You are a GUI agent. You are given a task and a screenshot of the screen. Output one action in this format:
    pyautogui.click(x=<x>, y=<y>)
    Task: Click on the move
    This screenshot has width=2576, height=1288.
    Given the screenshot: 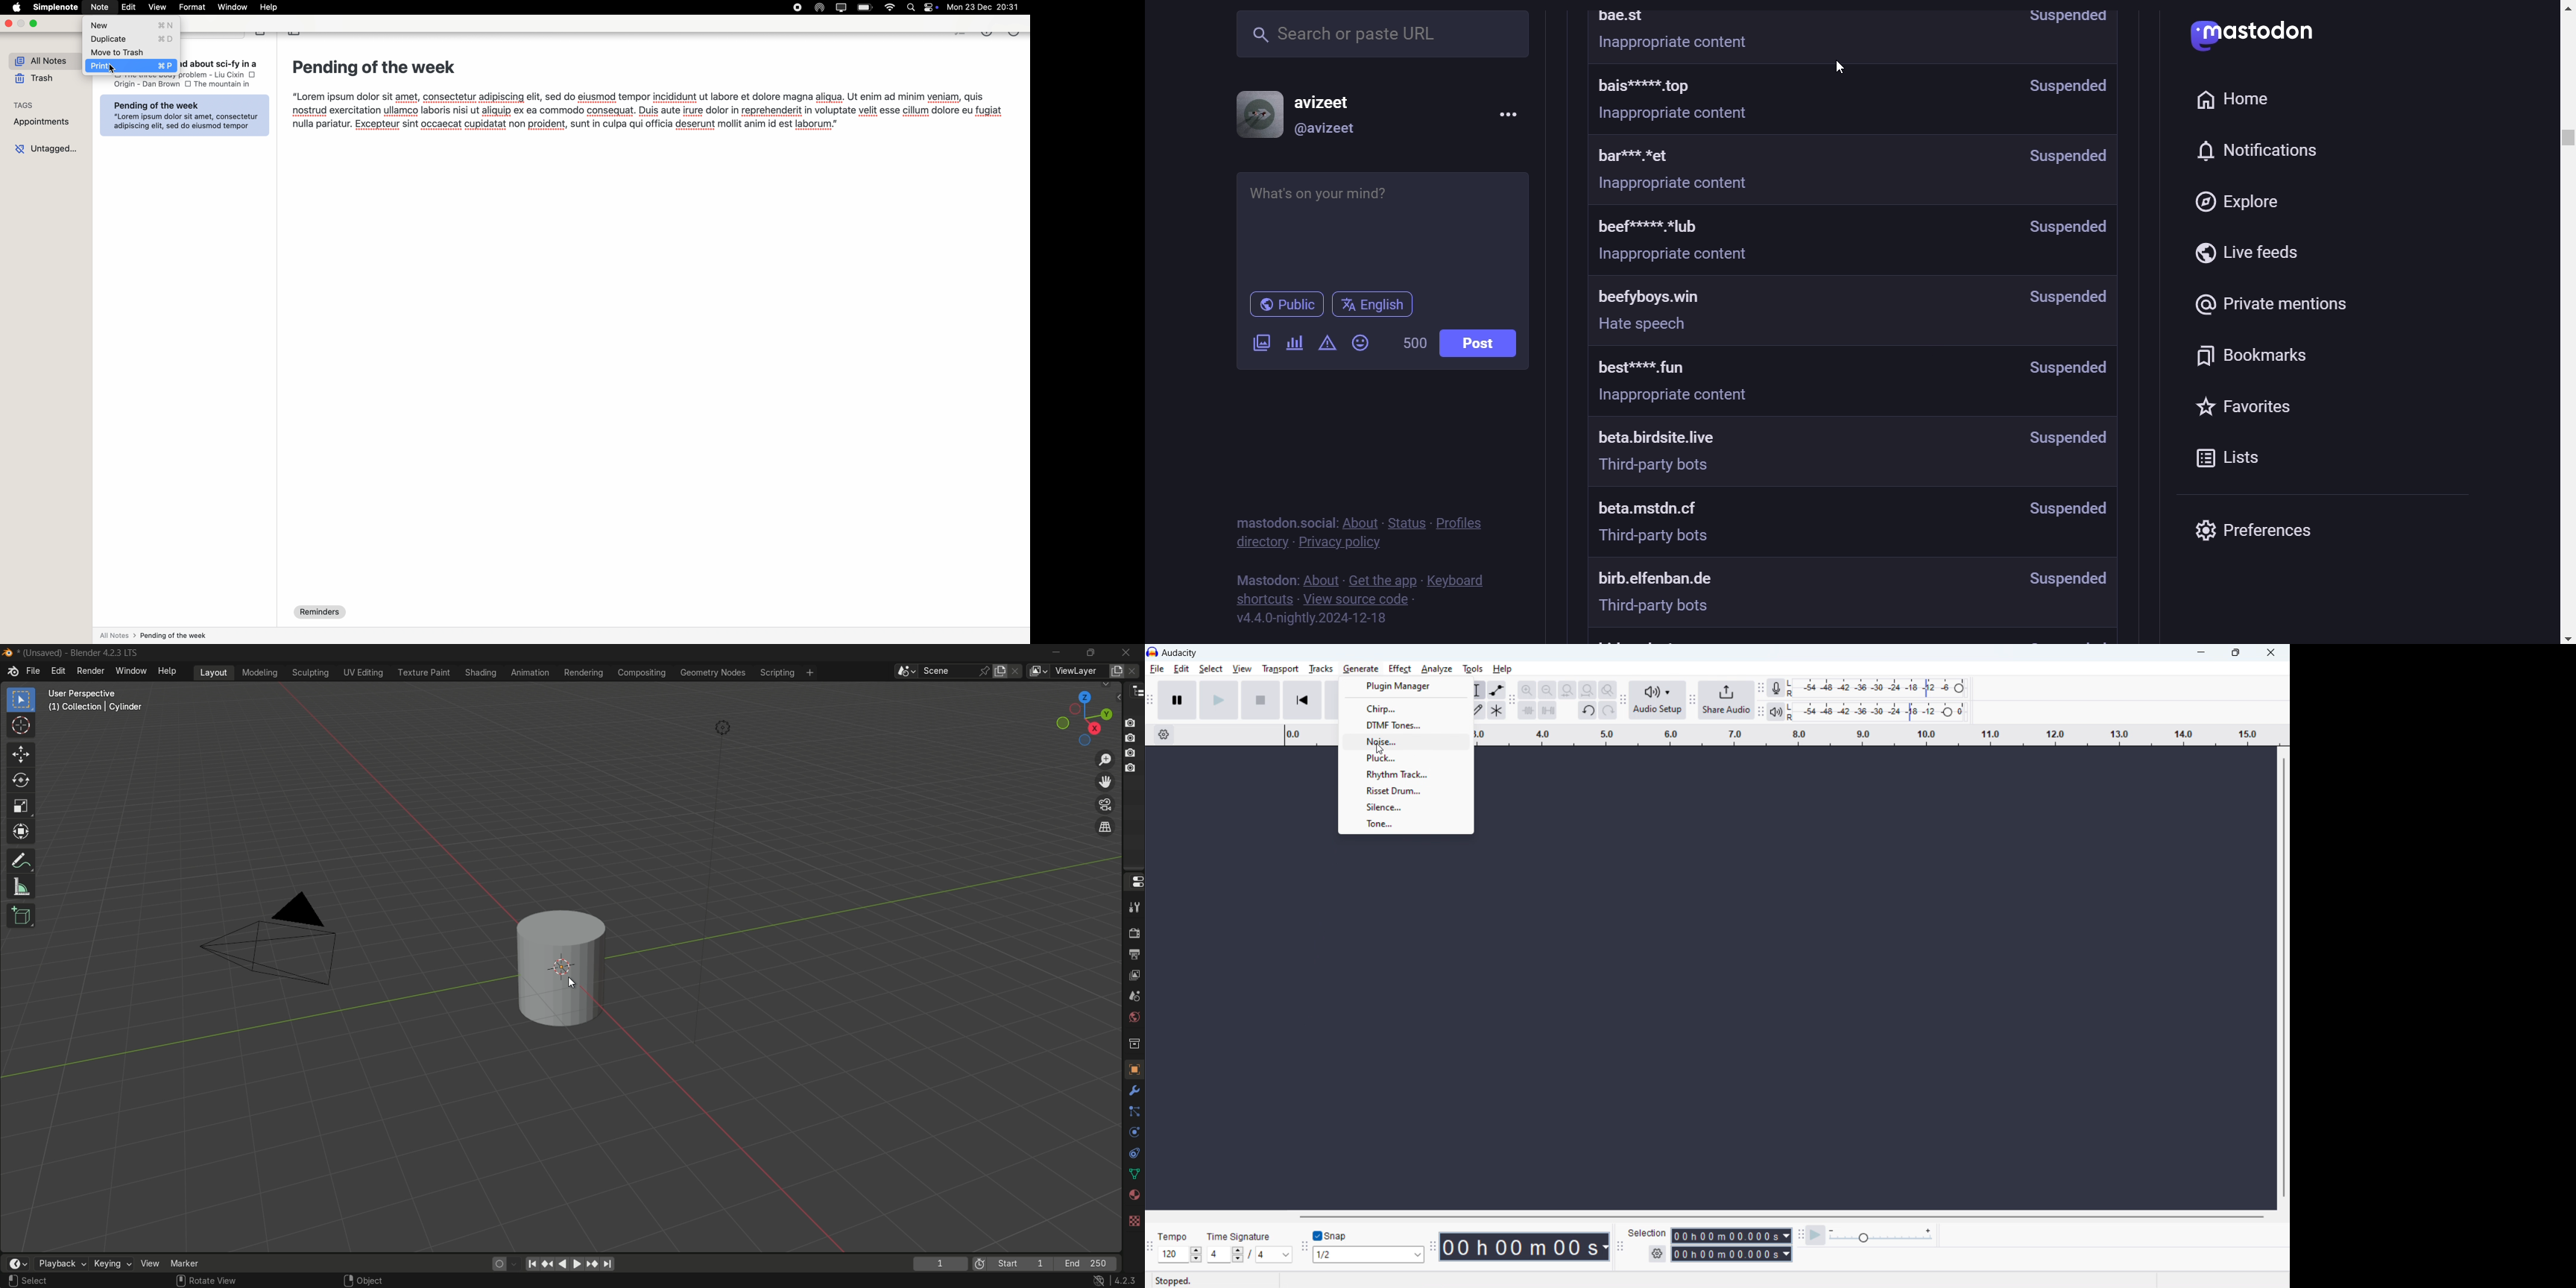 What is the action you would take?
    pyautogui.click(x=22, y=754)
    